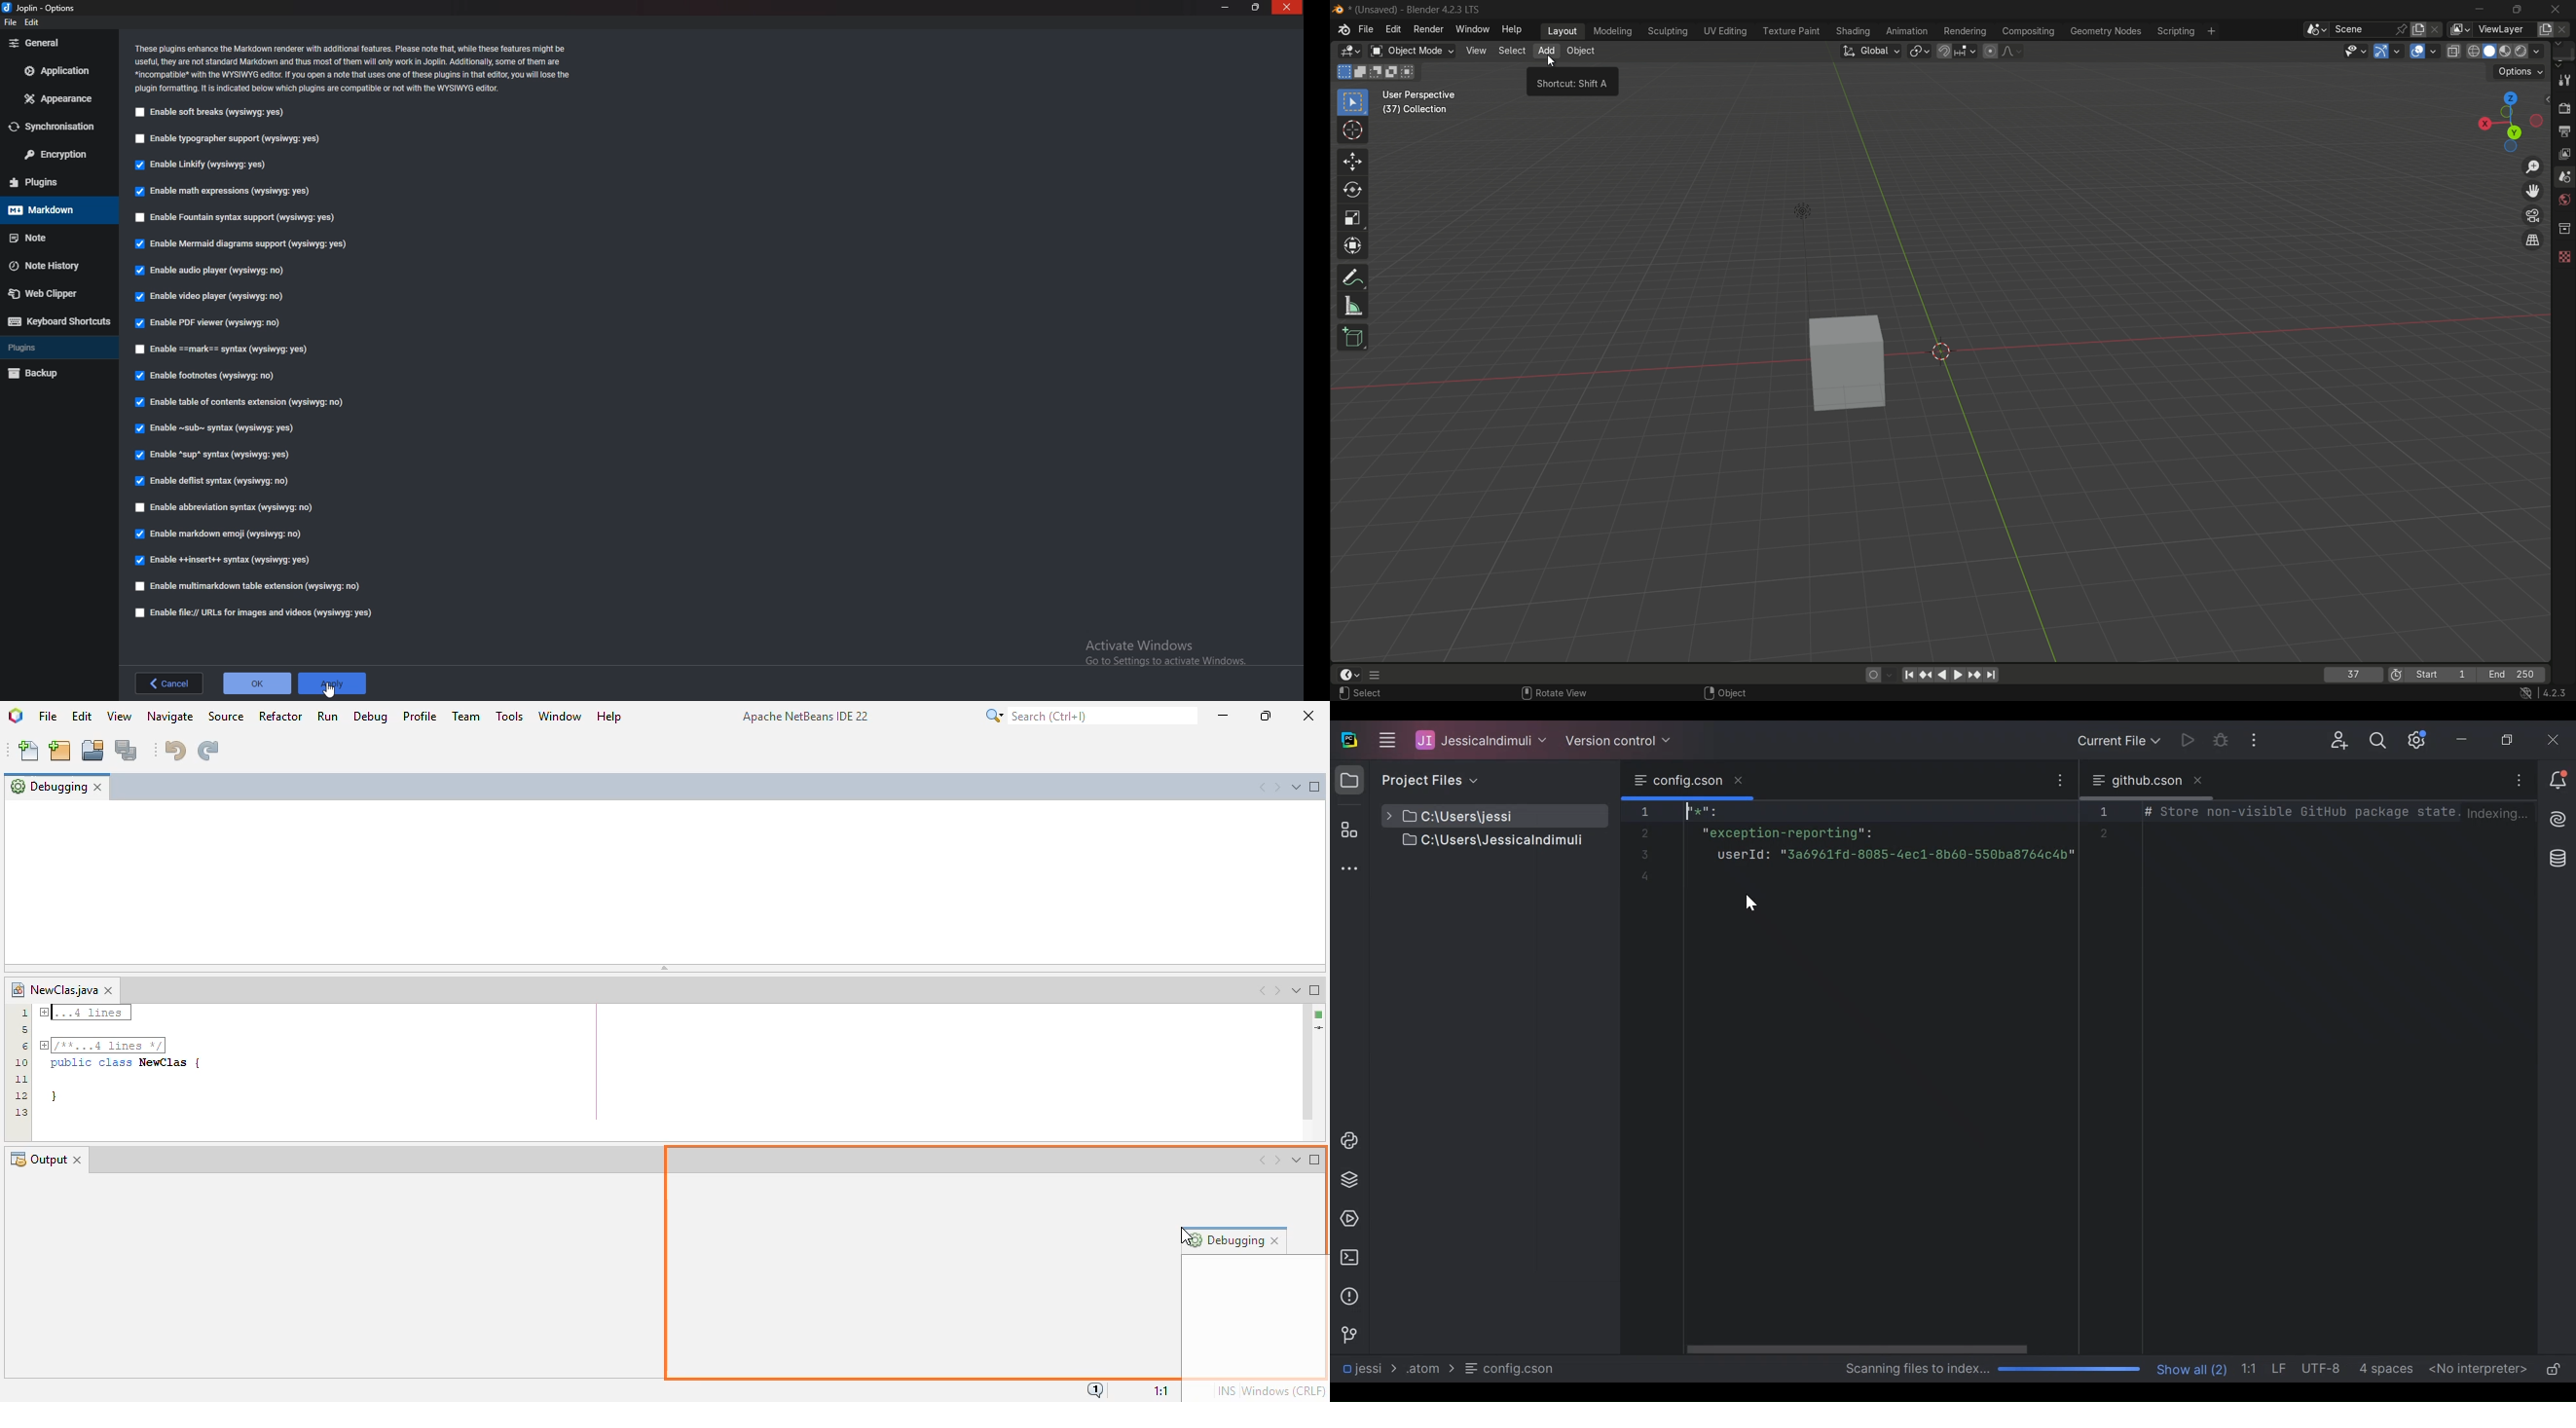  Describe the element at coordinates (44, 374) in the screenshot. I see `Back up` at that location.